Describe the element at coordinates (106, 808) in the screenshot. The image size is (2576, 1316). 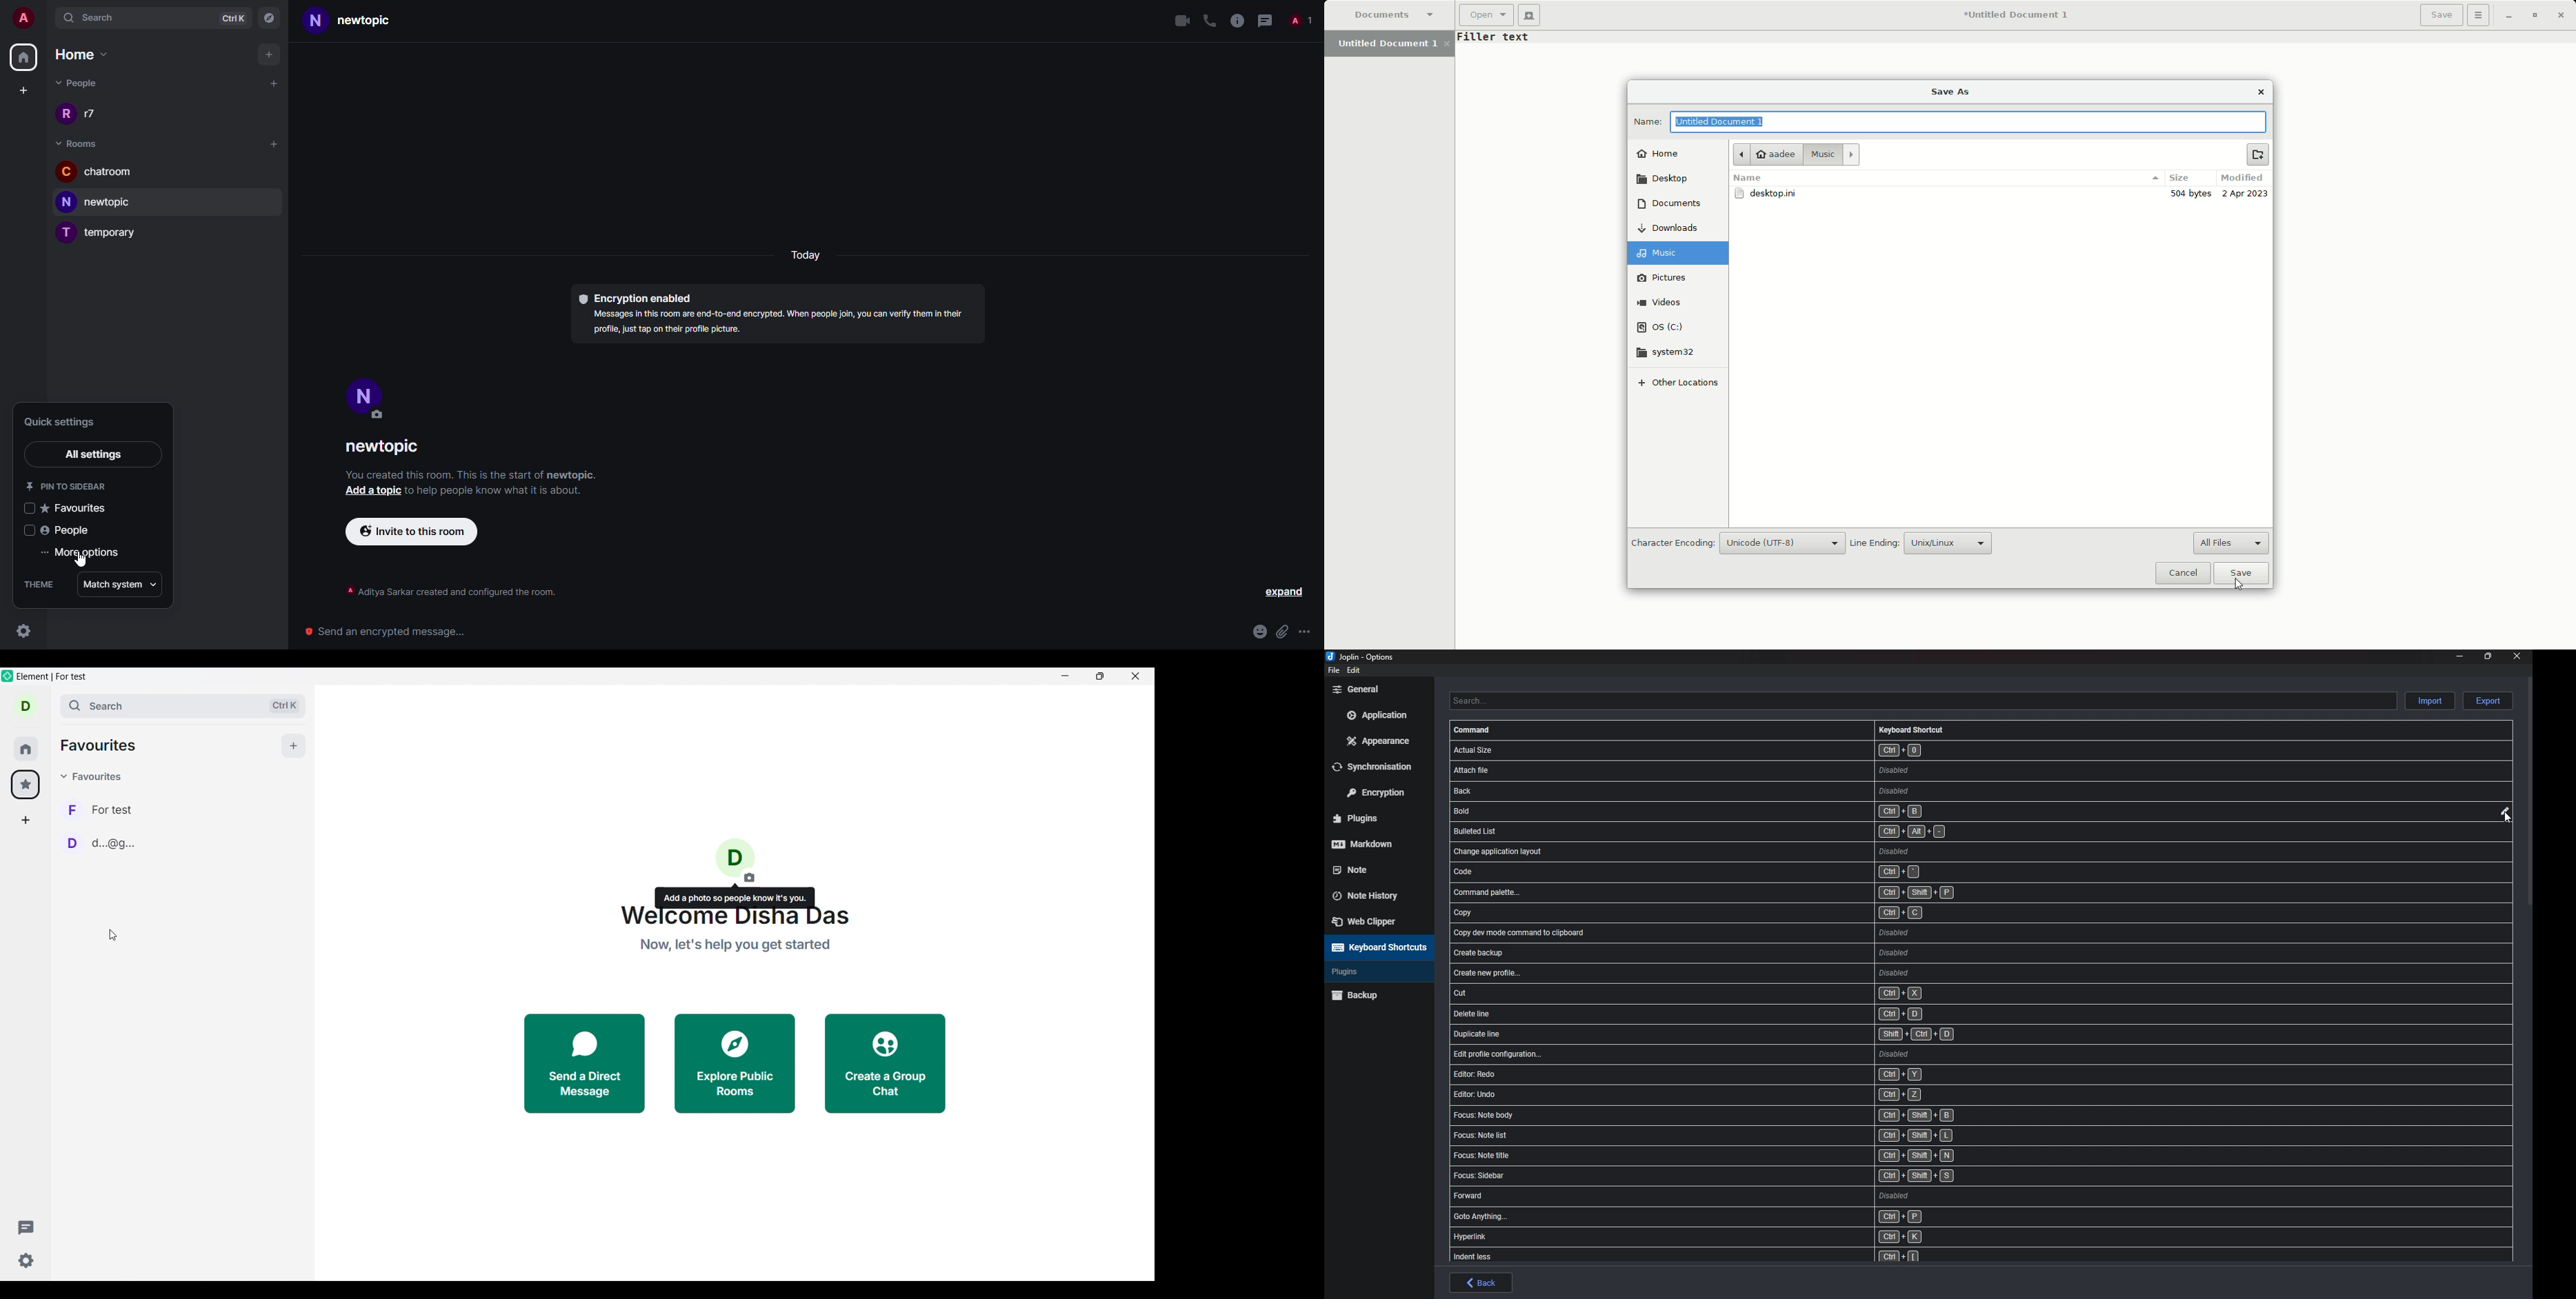
I see `for test` at that location.